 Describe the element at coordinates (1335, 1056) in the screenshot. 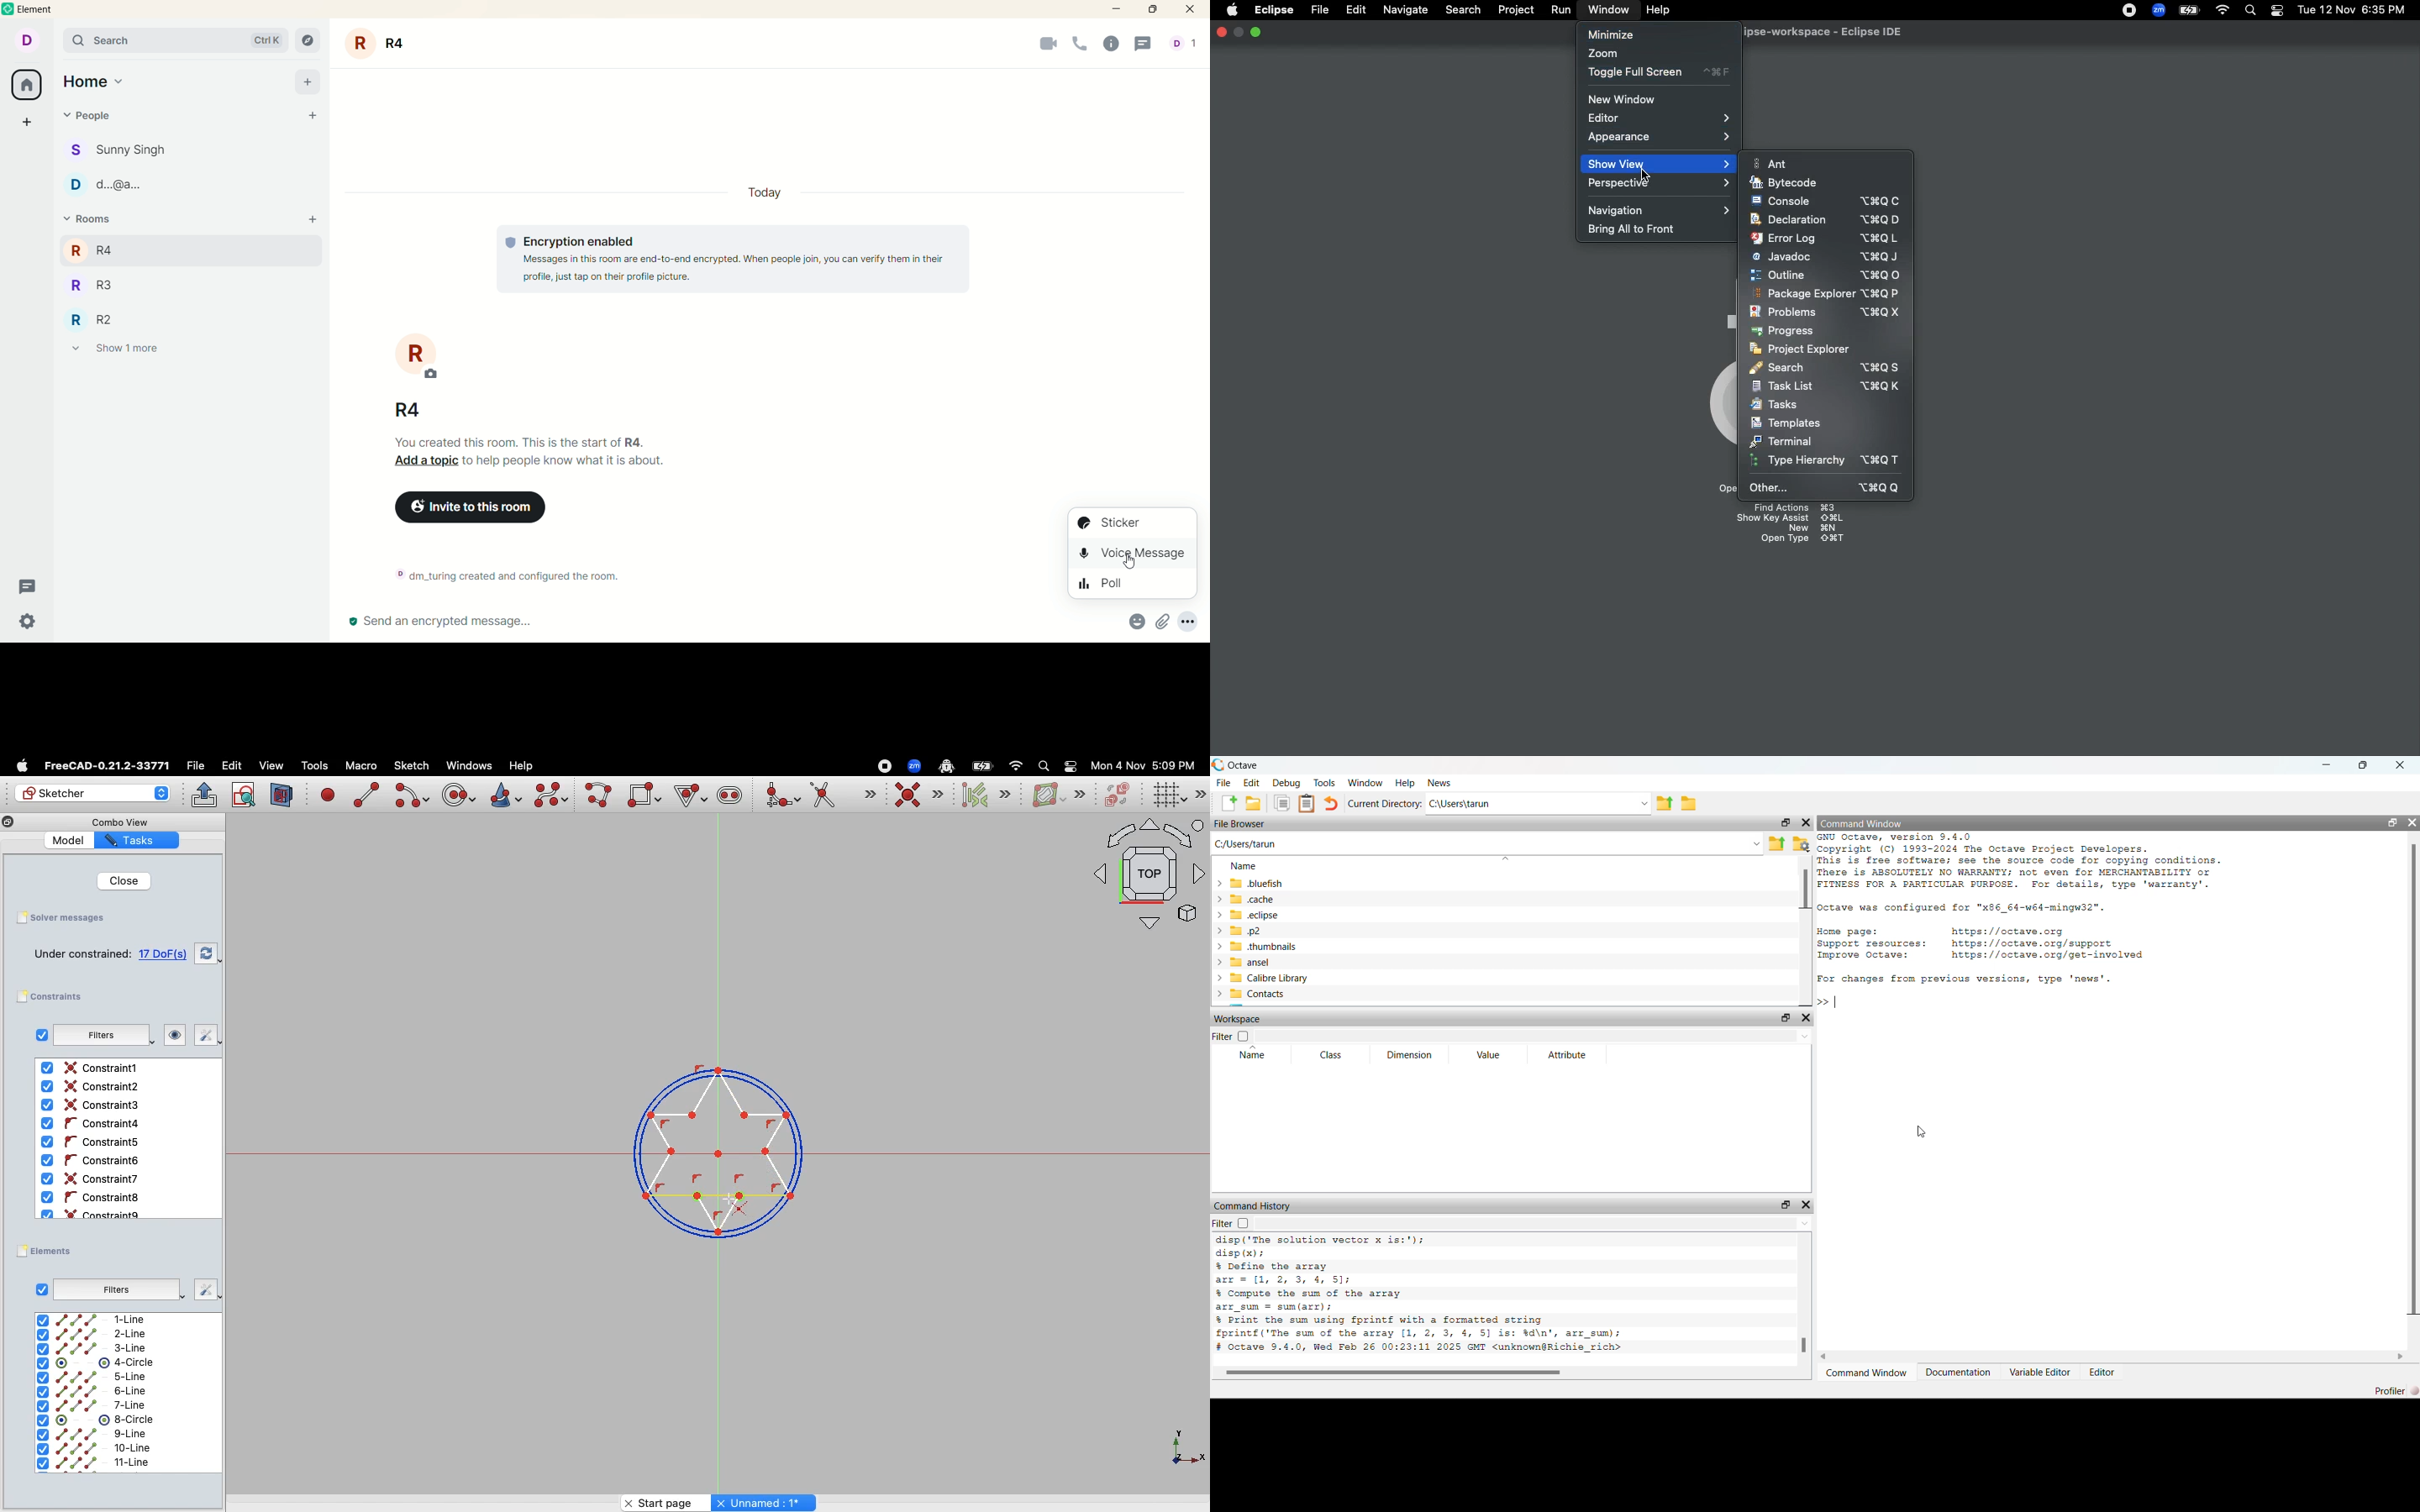

I see `Class` at that location.